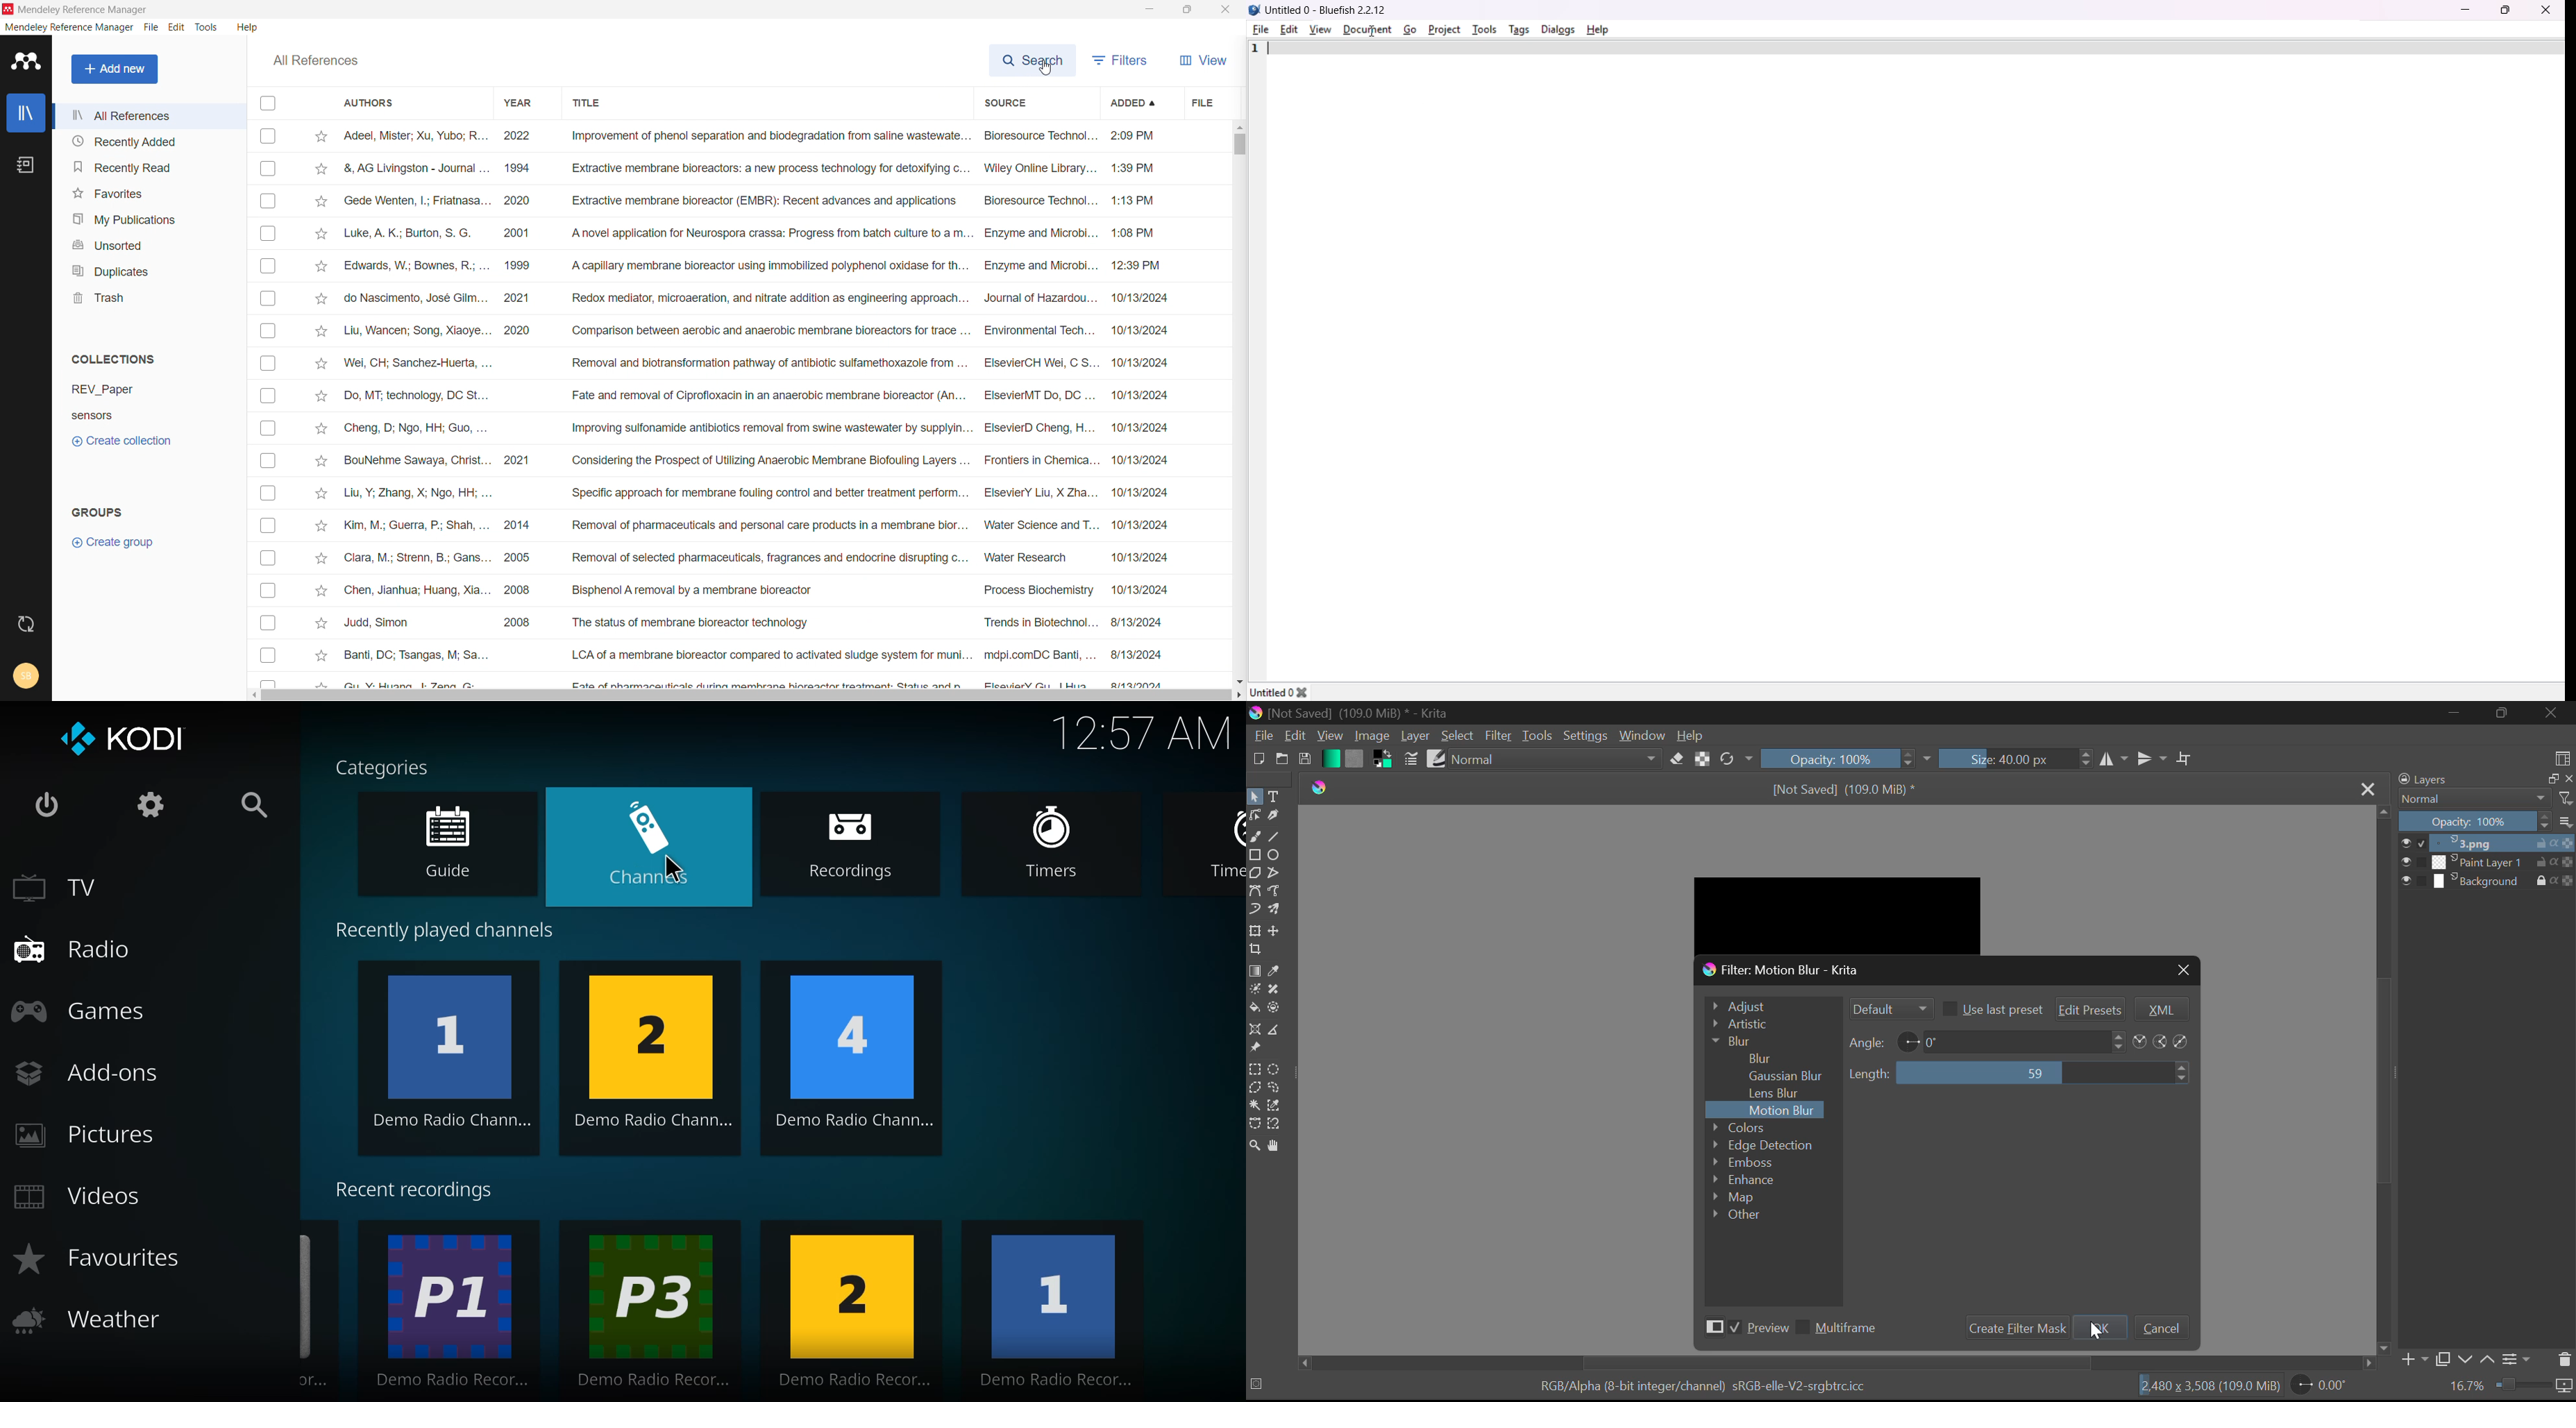  I want to click on Kim, M.; Guerra, P; Shah, ... 2014 Removal of pharmaceuticals and personal care products in a membrane bior... Water Science and T... 10/13/2024, so click(758, 524).